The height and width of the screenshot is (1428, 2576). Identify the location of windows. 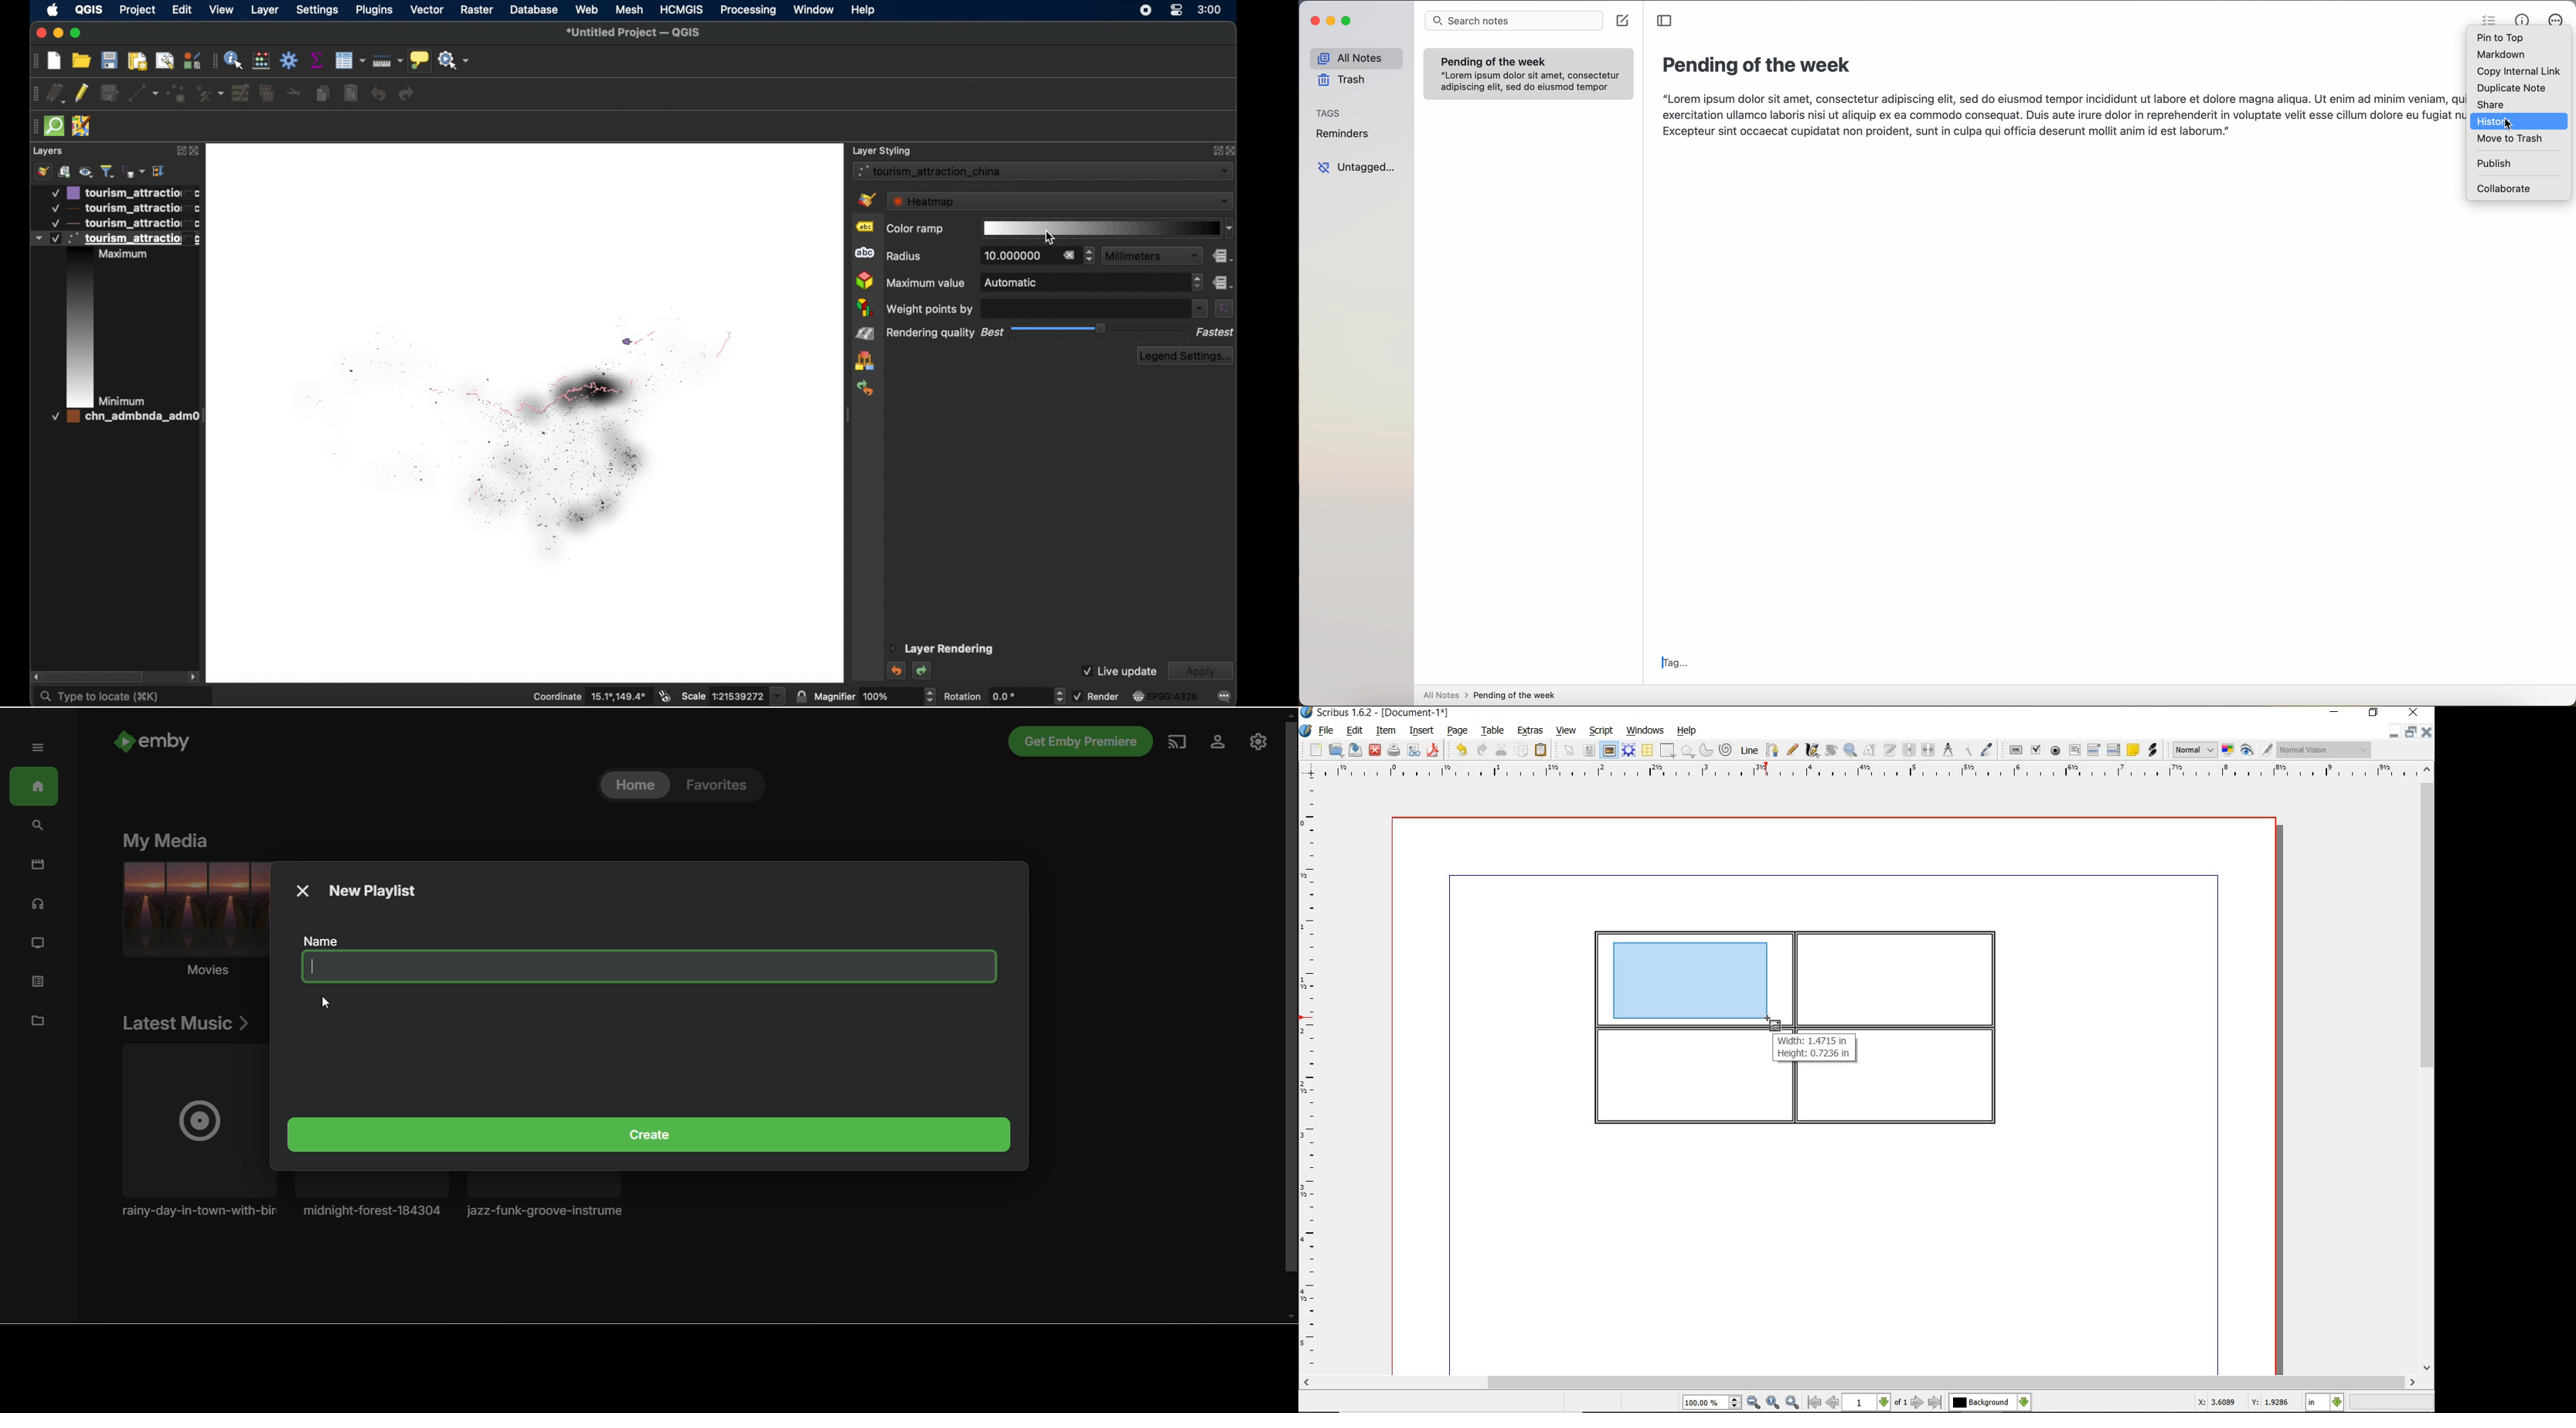
(1645, 731).